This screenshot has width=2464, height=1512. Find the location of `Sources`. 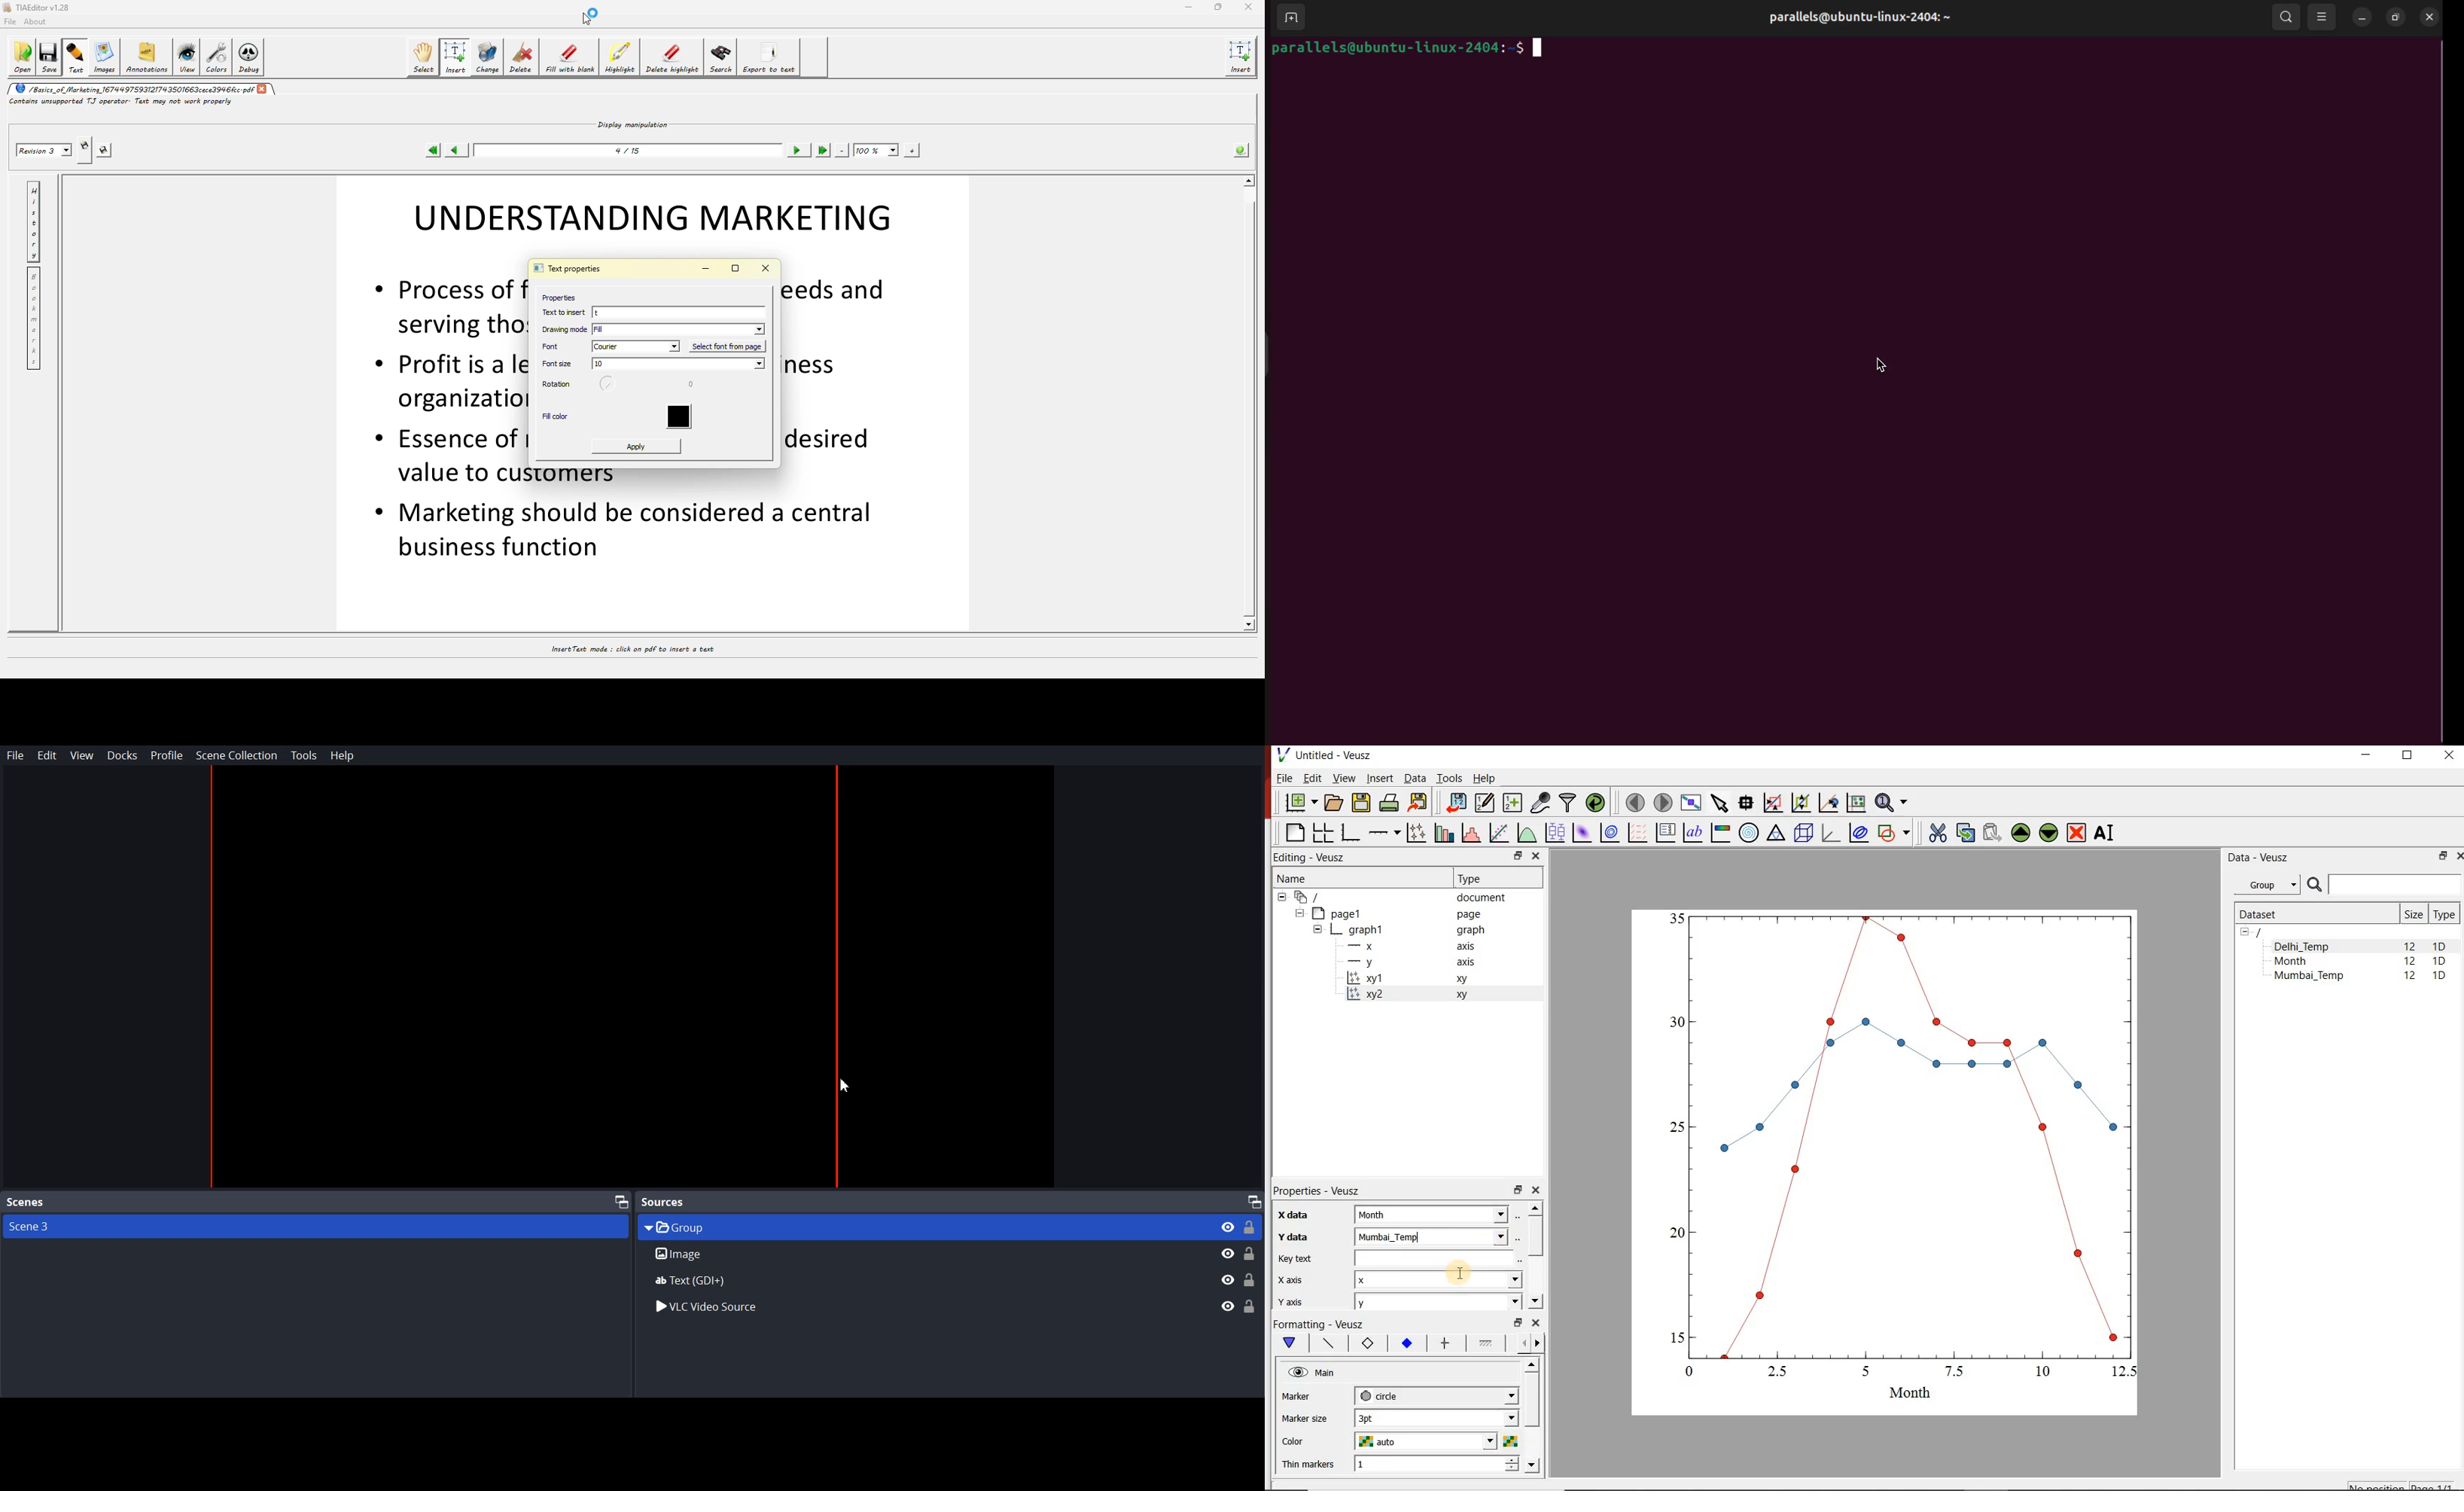

Sources is located at coordinates (667, 1201).